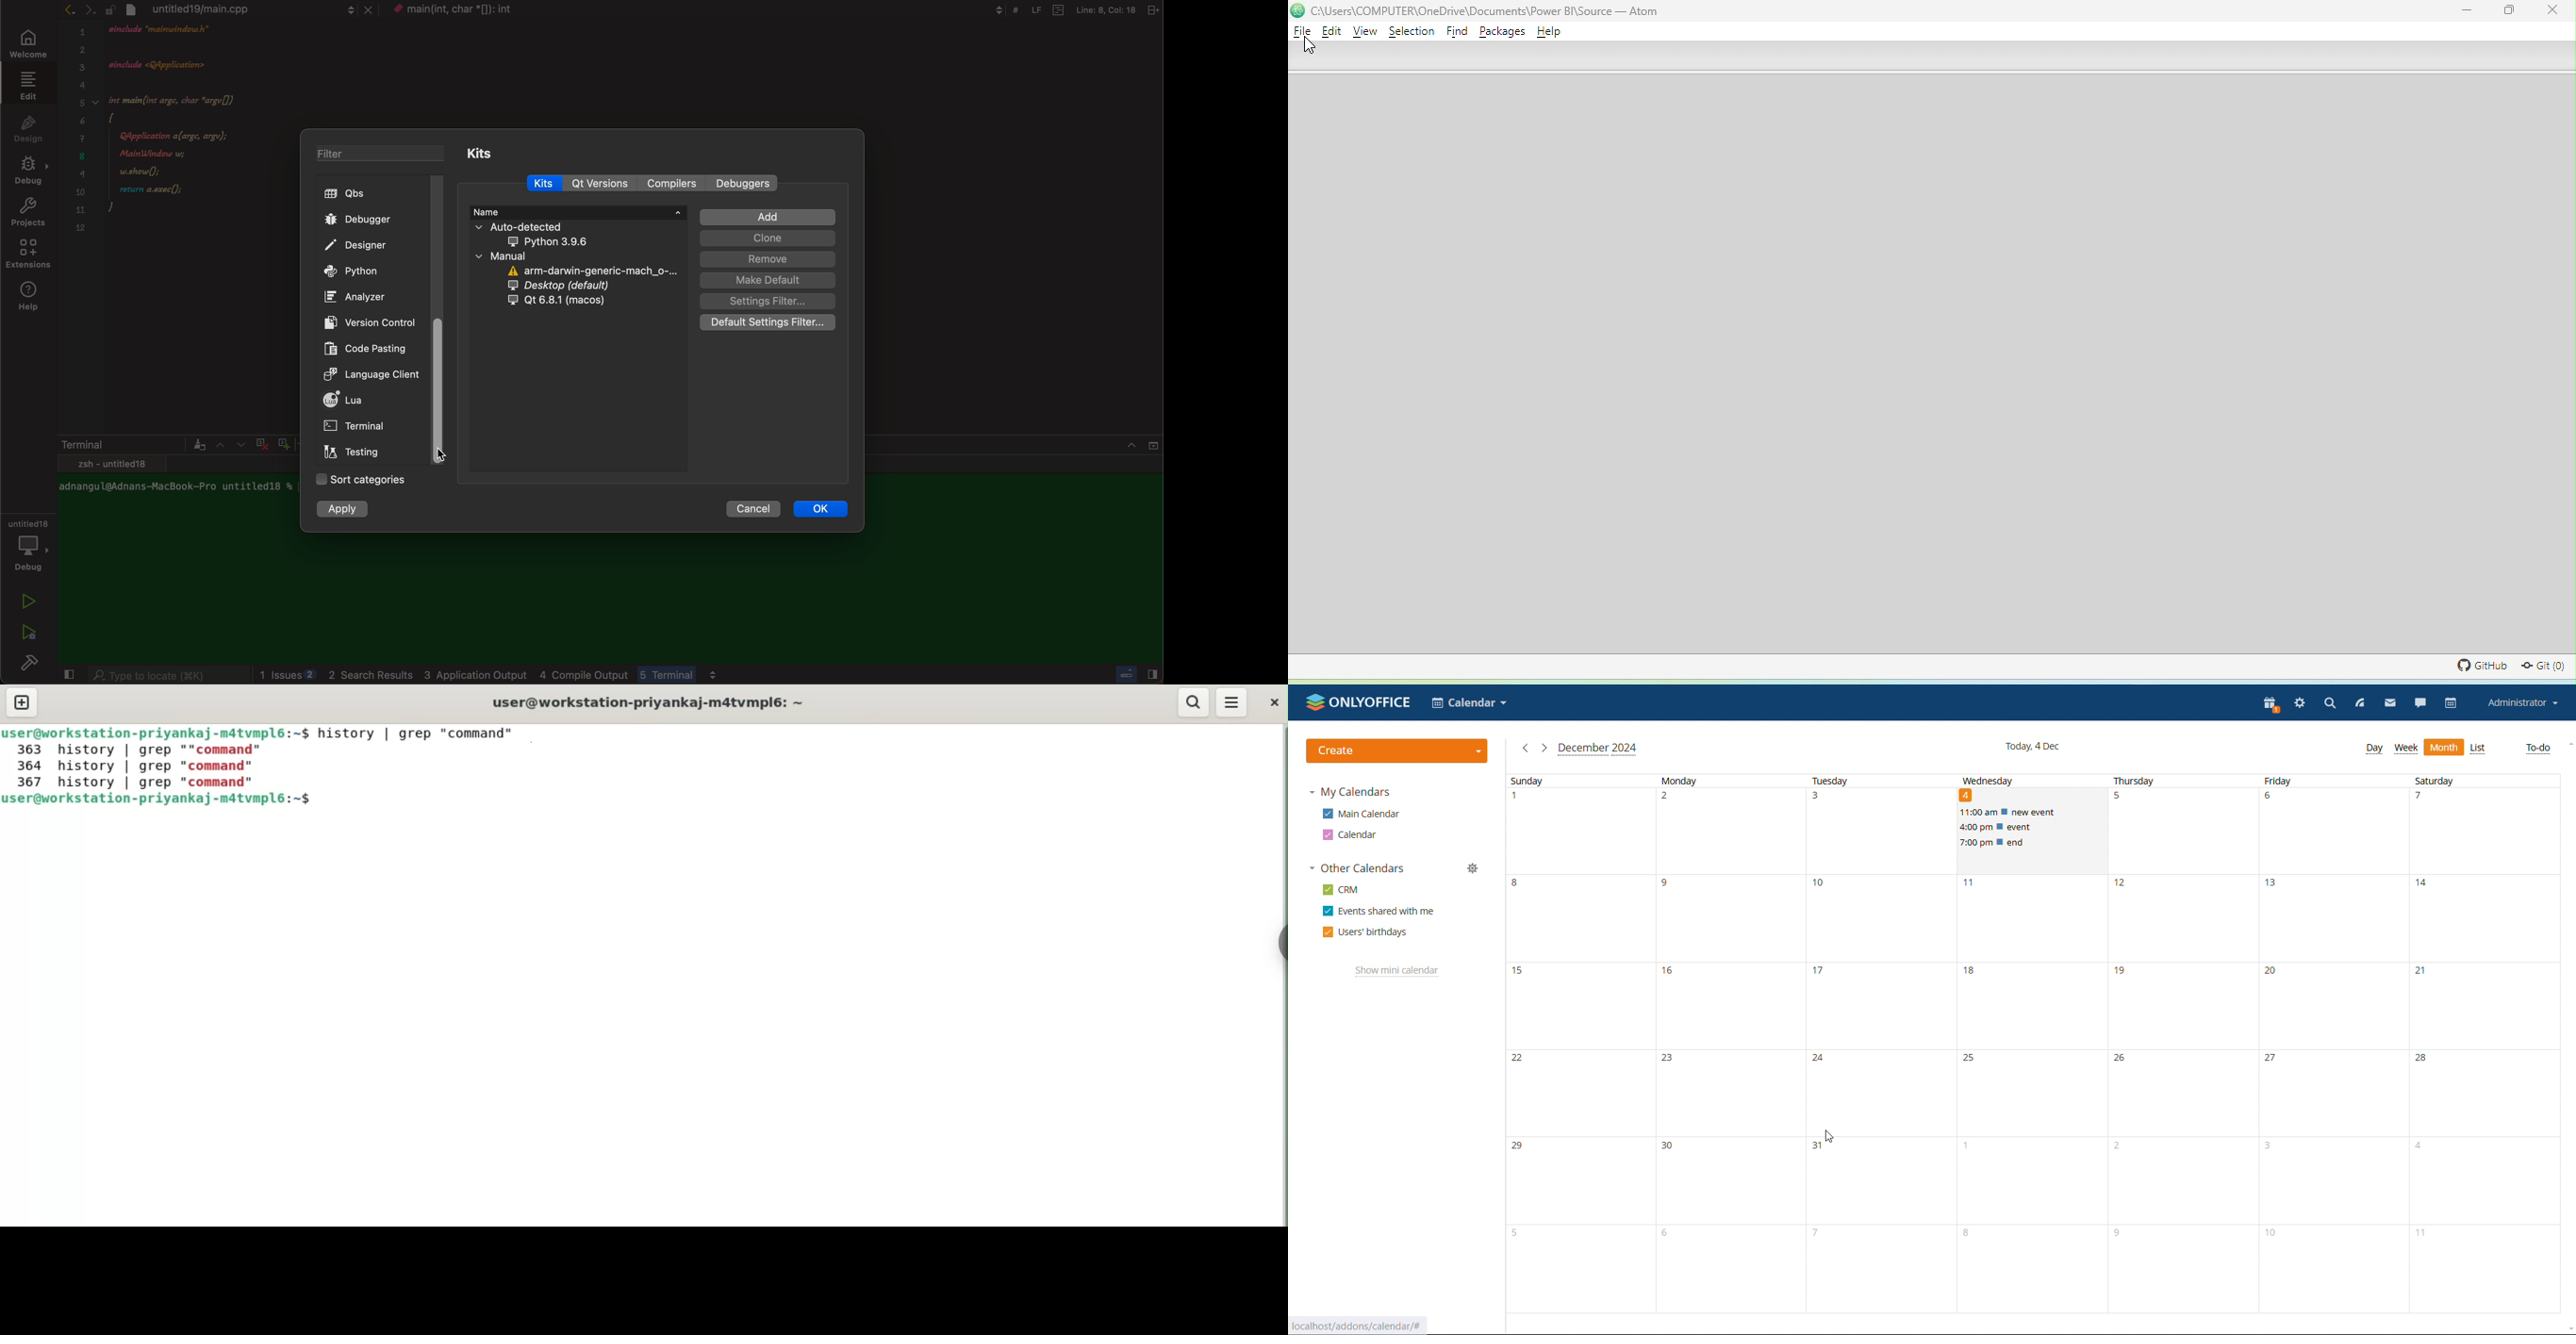  I want to click on search, so click(2329, 703).